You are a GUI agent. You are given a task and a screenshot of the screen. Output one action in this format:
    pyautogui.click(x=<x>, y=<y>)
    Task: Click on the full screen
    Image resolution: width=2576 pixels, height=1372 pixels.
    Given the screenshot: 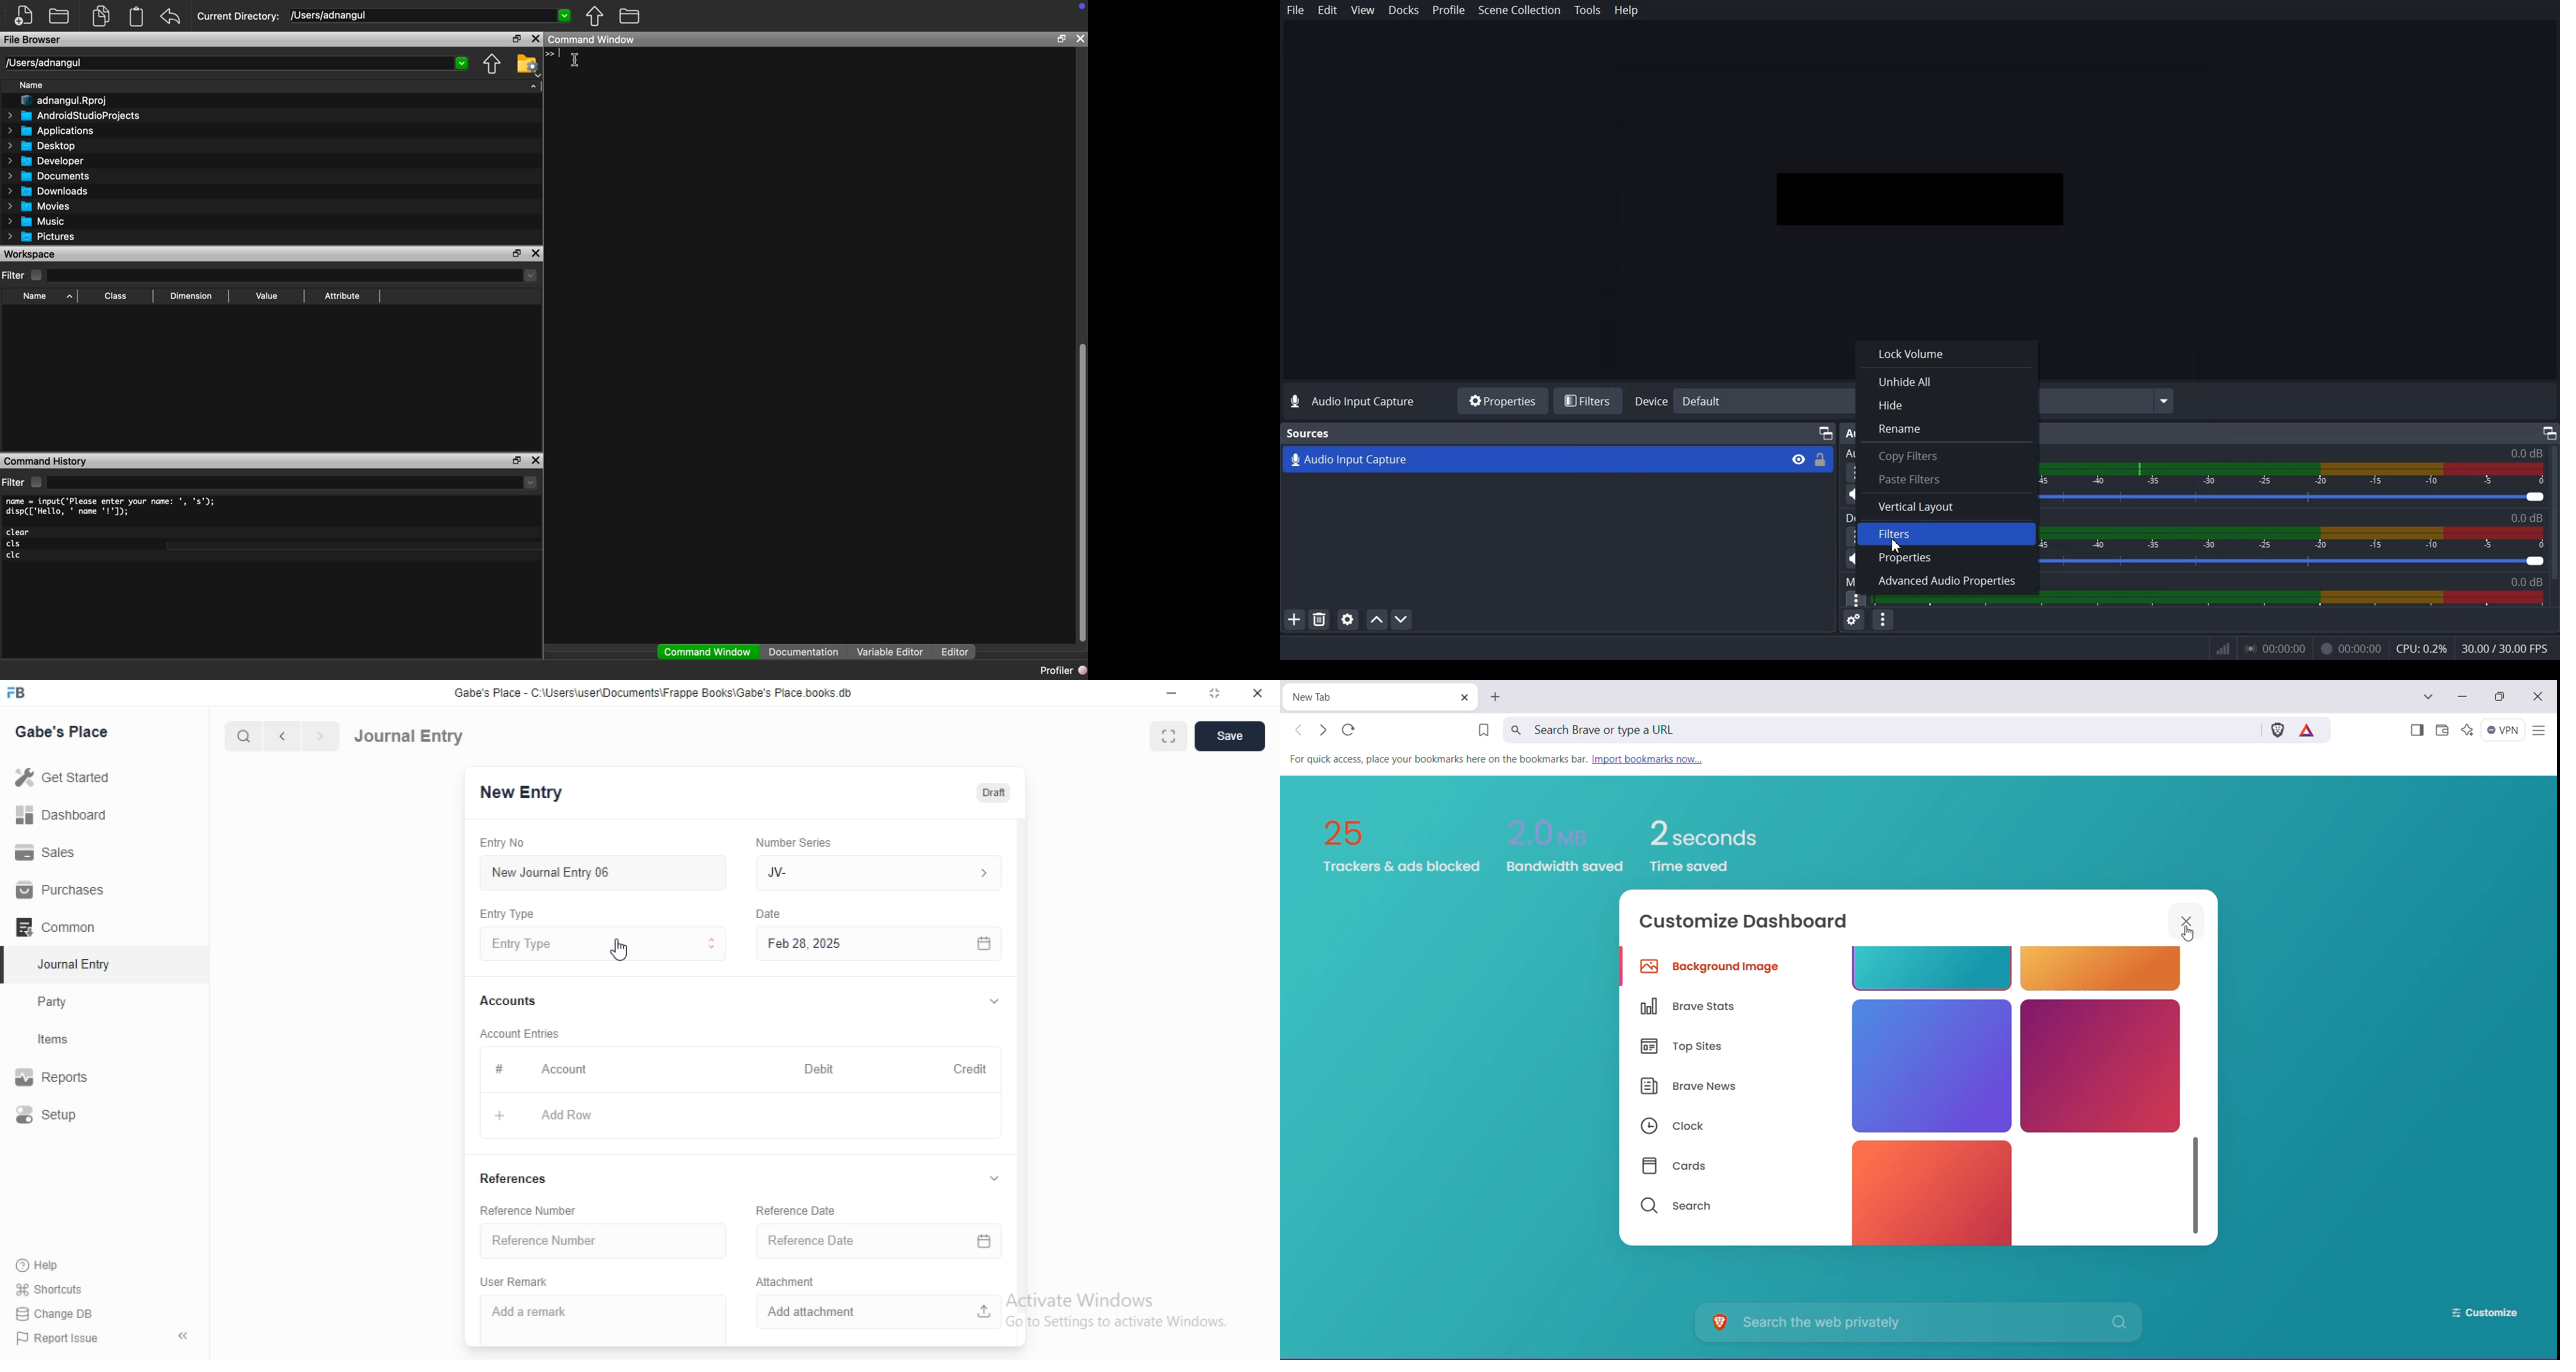 What is the action you would take?
    pyautogui.click(x=1172, y=737)
    